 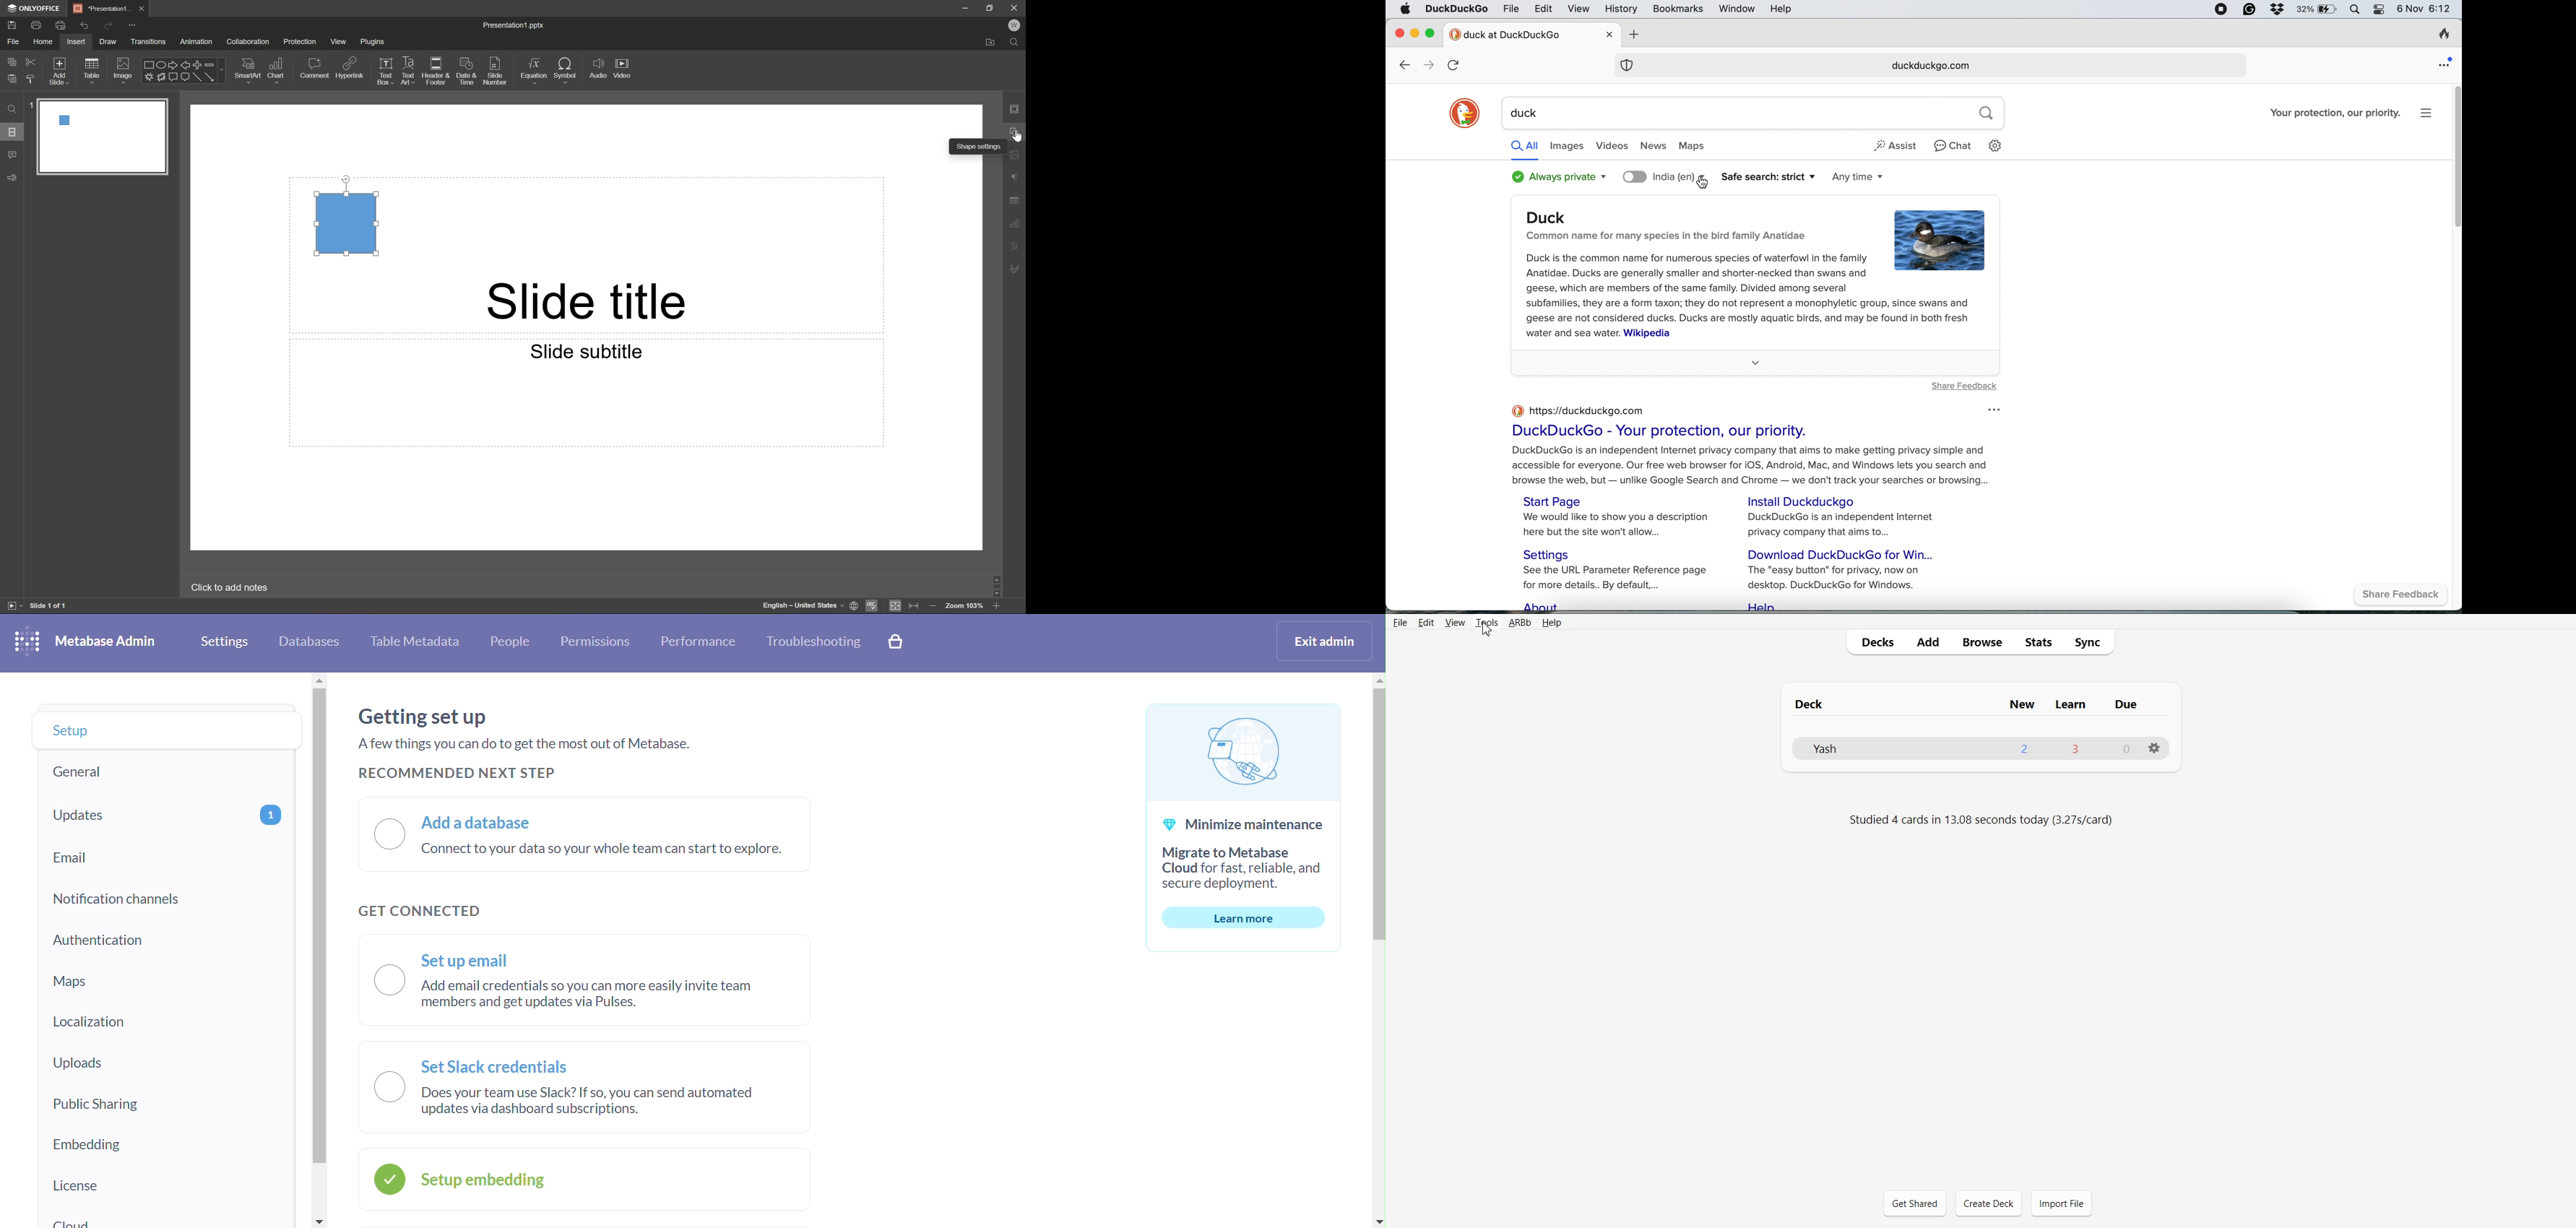 What do you see at coordinates (999, 606) in the screenshot?
I see `Zoom in` at bounding box center [999, 606].